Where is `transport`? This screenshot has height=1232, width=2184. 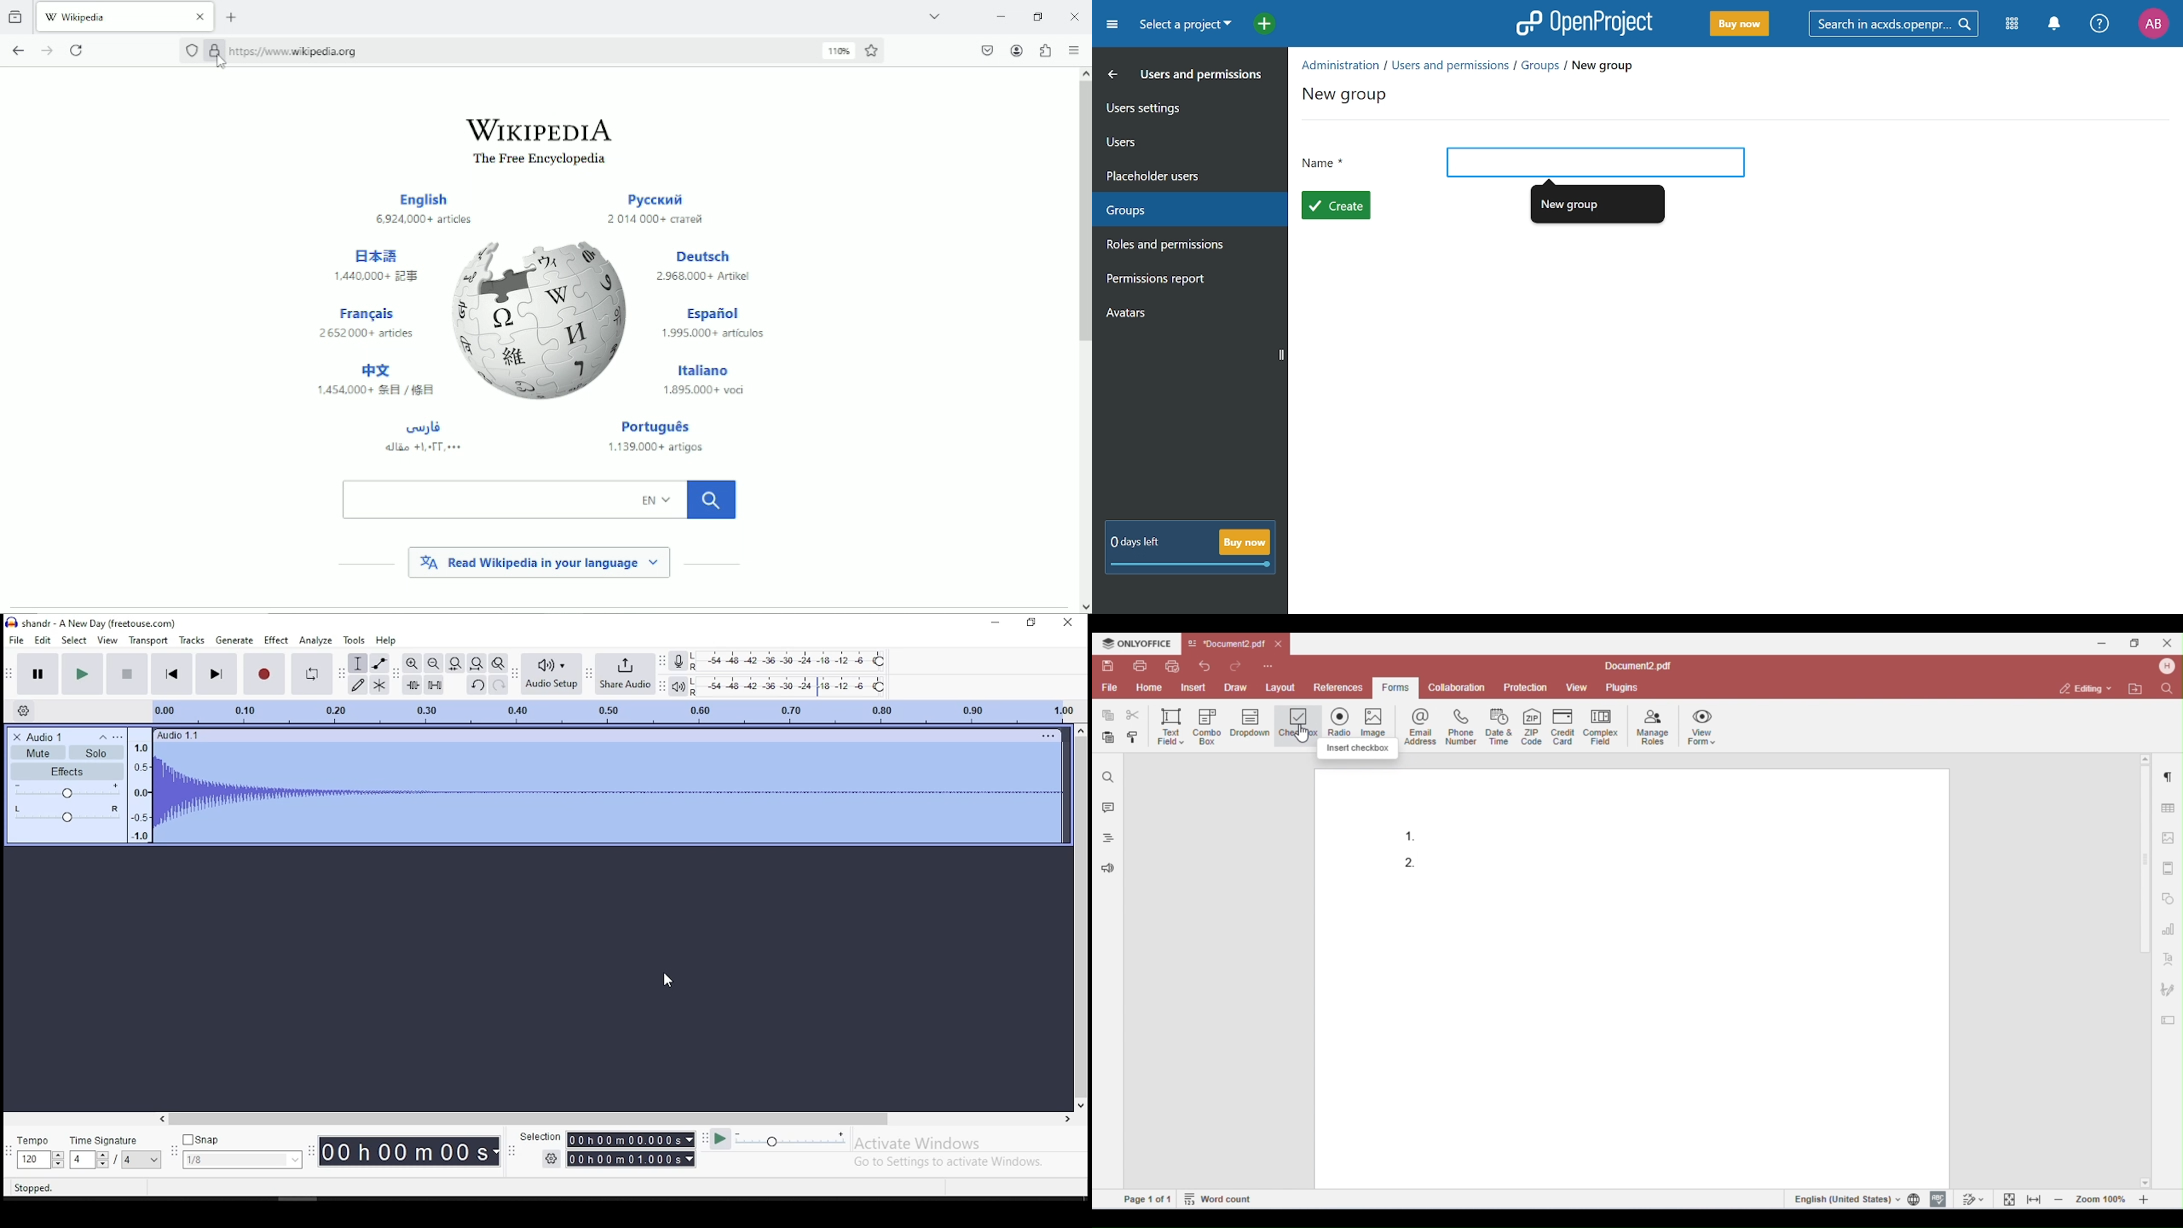 transport is located at coordinates (150, 640).